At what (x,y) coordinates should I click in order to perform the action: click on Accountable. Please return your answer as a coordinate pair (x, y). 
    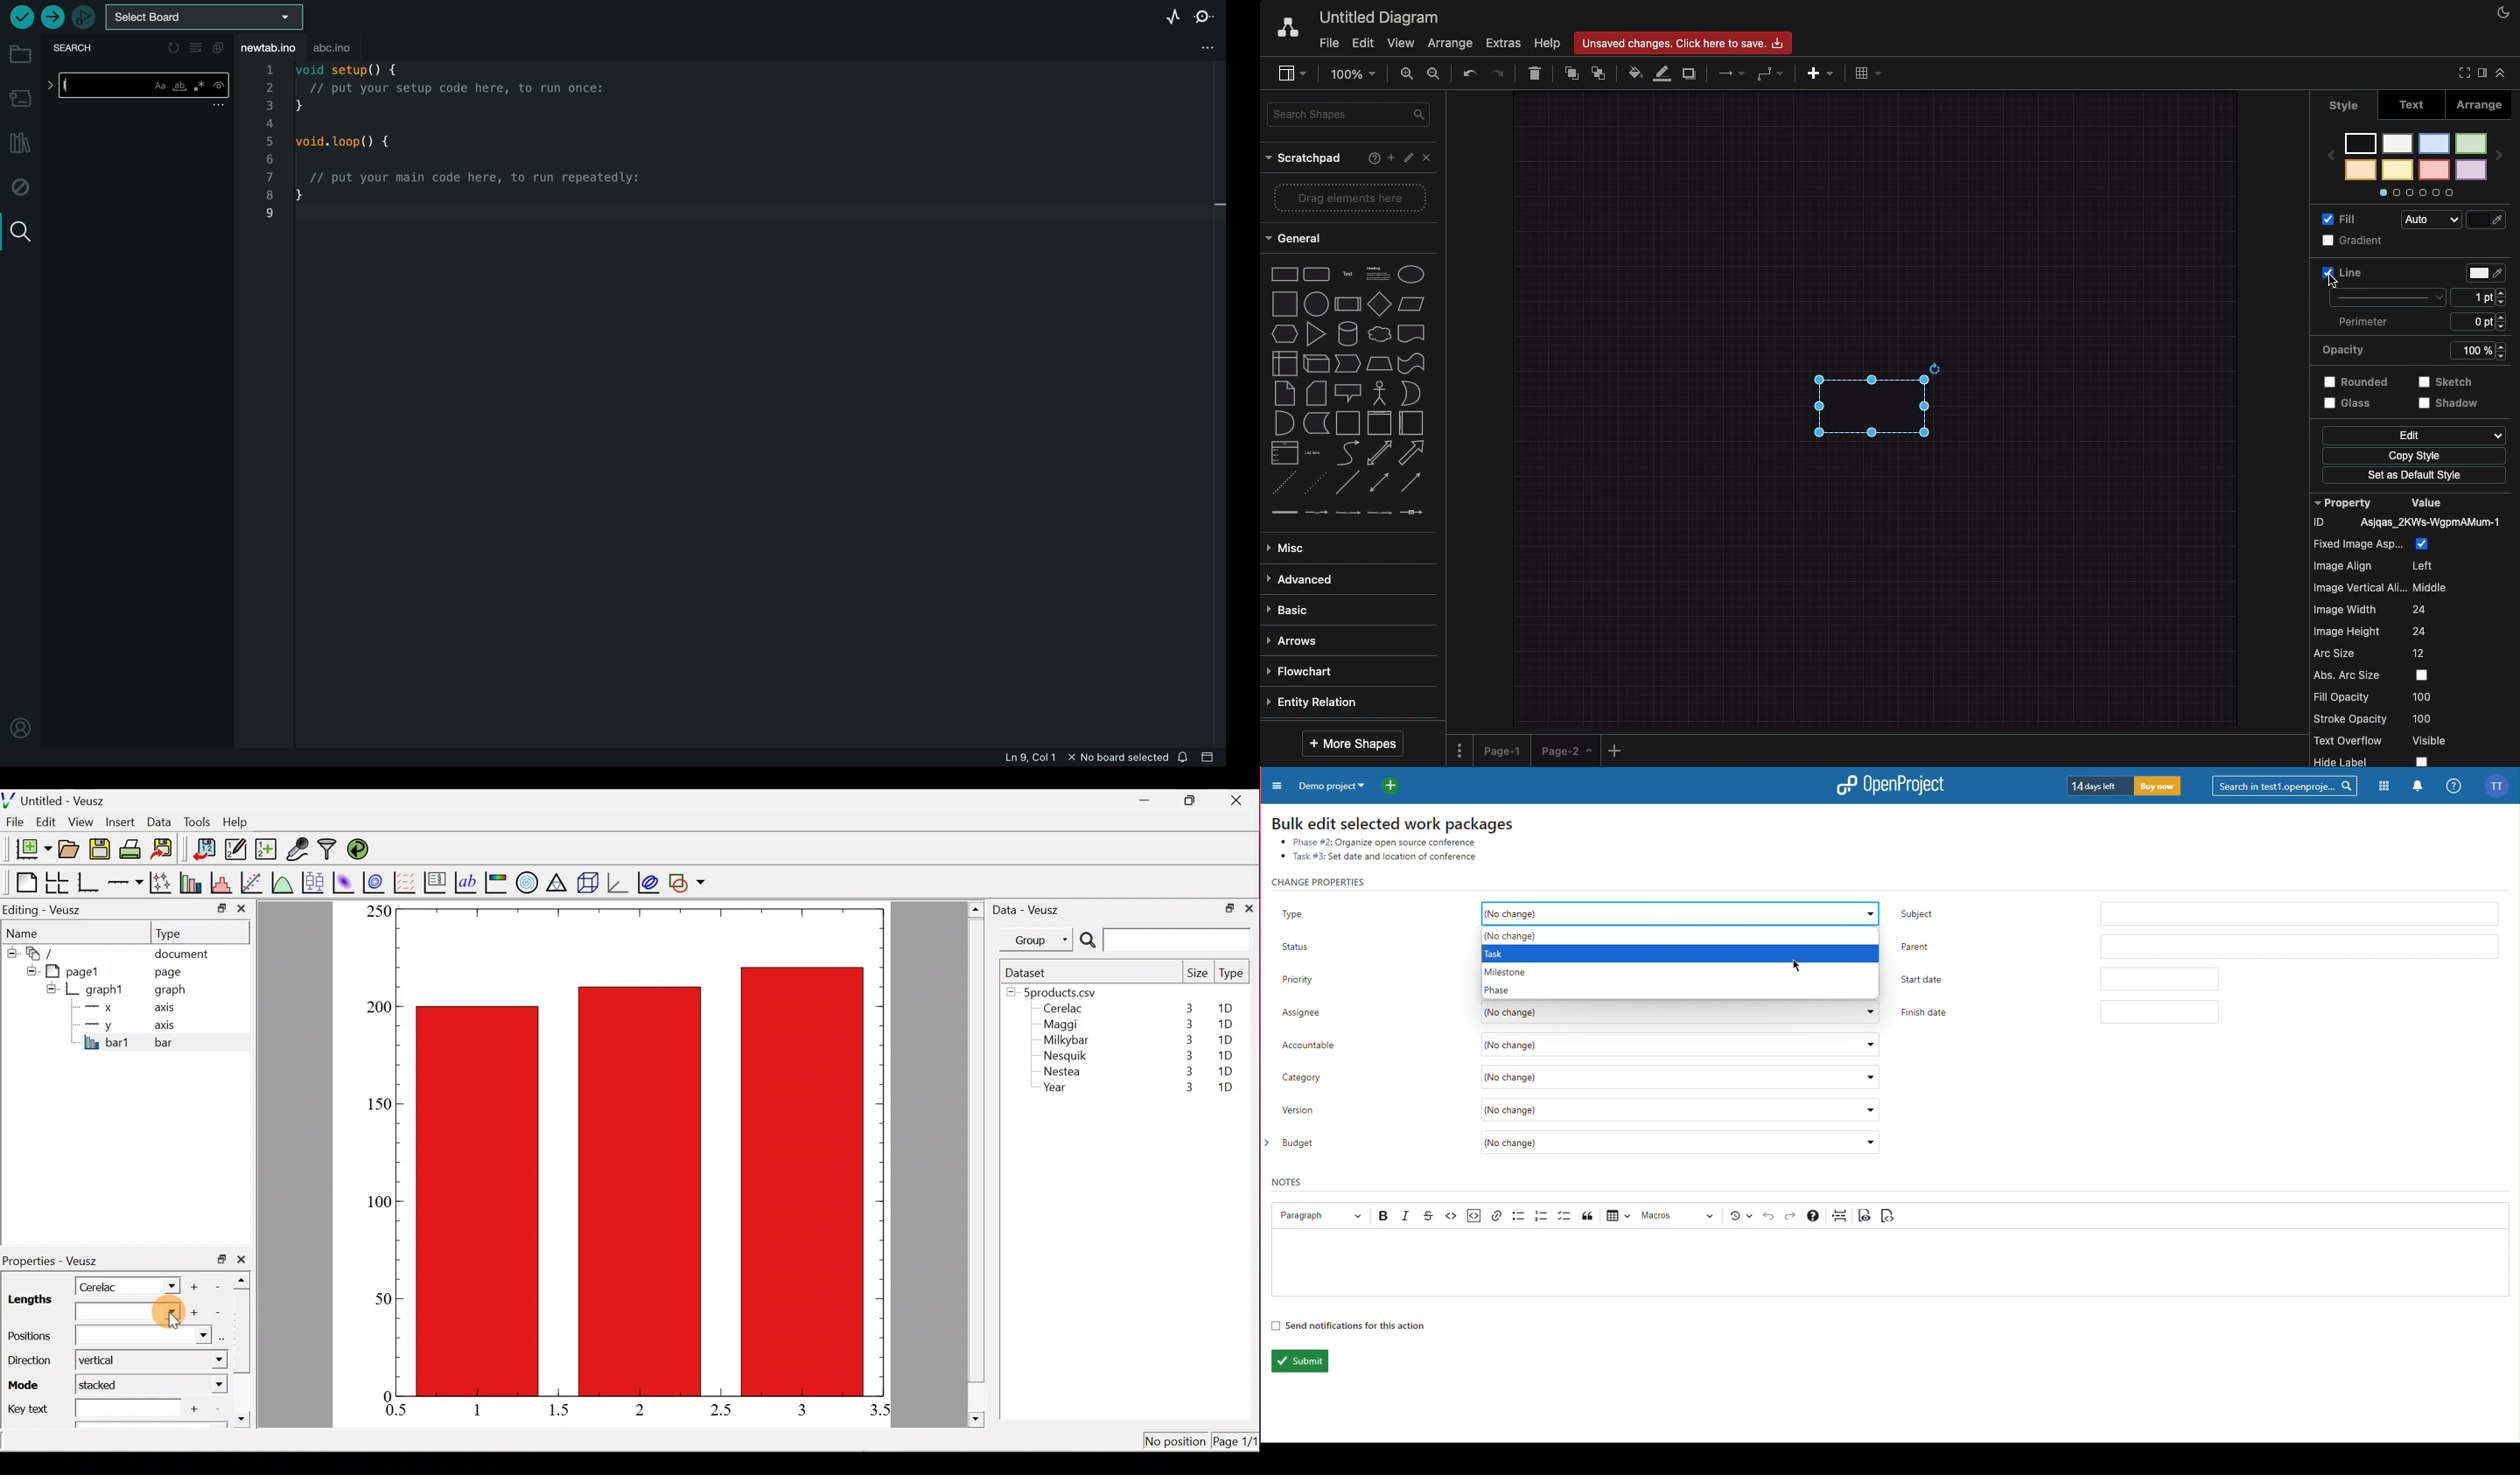
    Looking at the image, I should click on (1582, 1045).